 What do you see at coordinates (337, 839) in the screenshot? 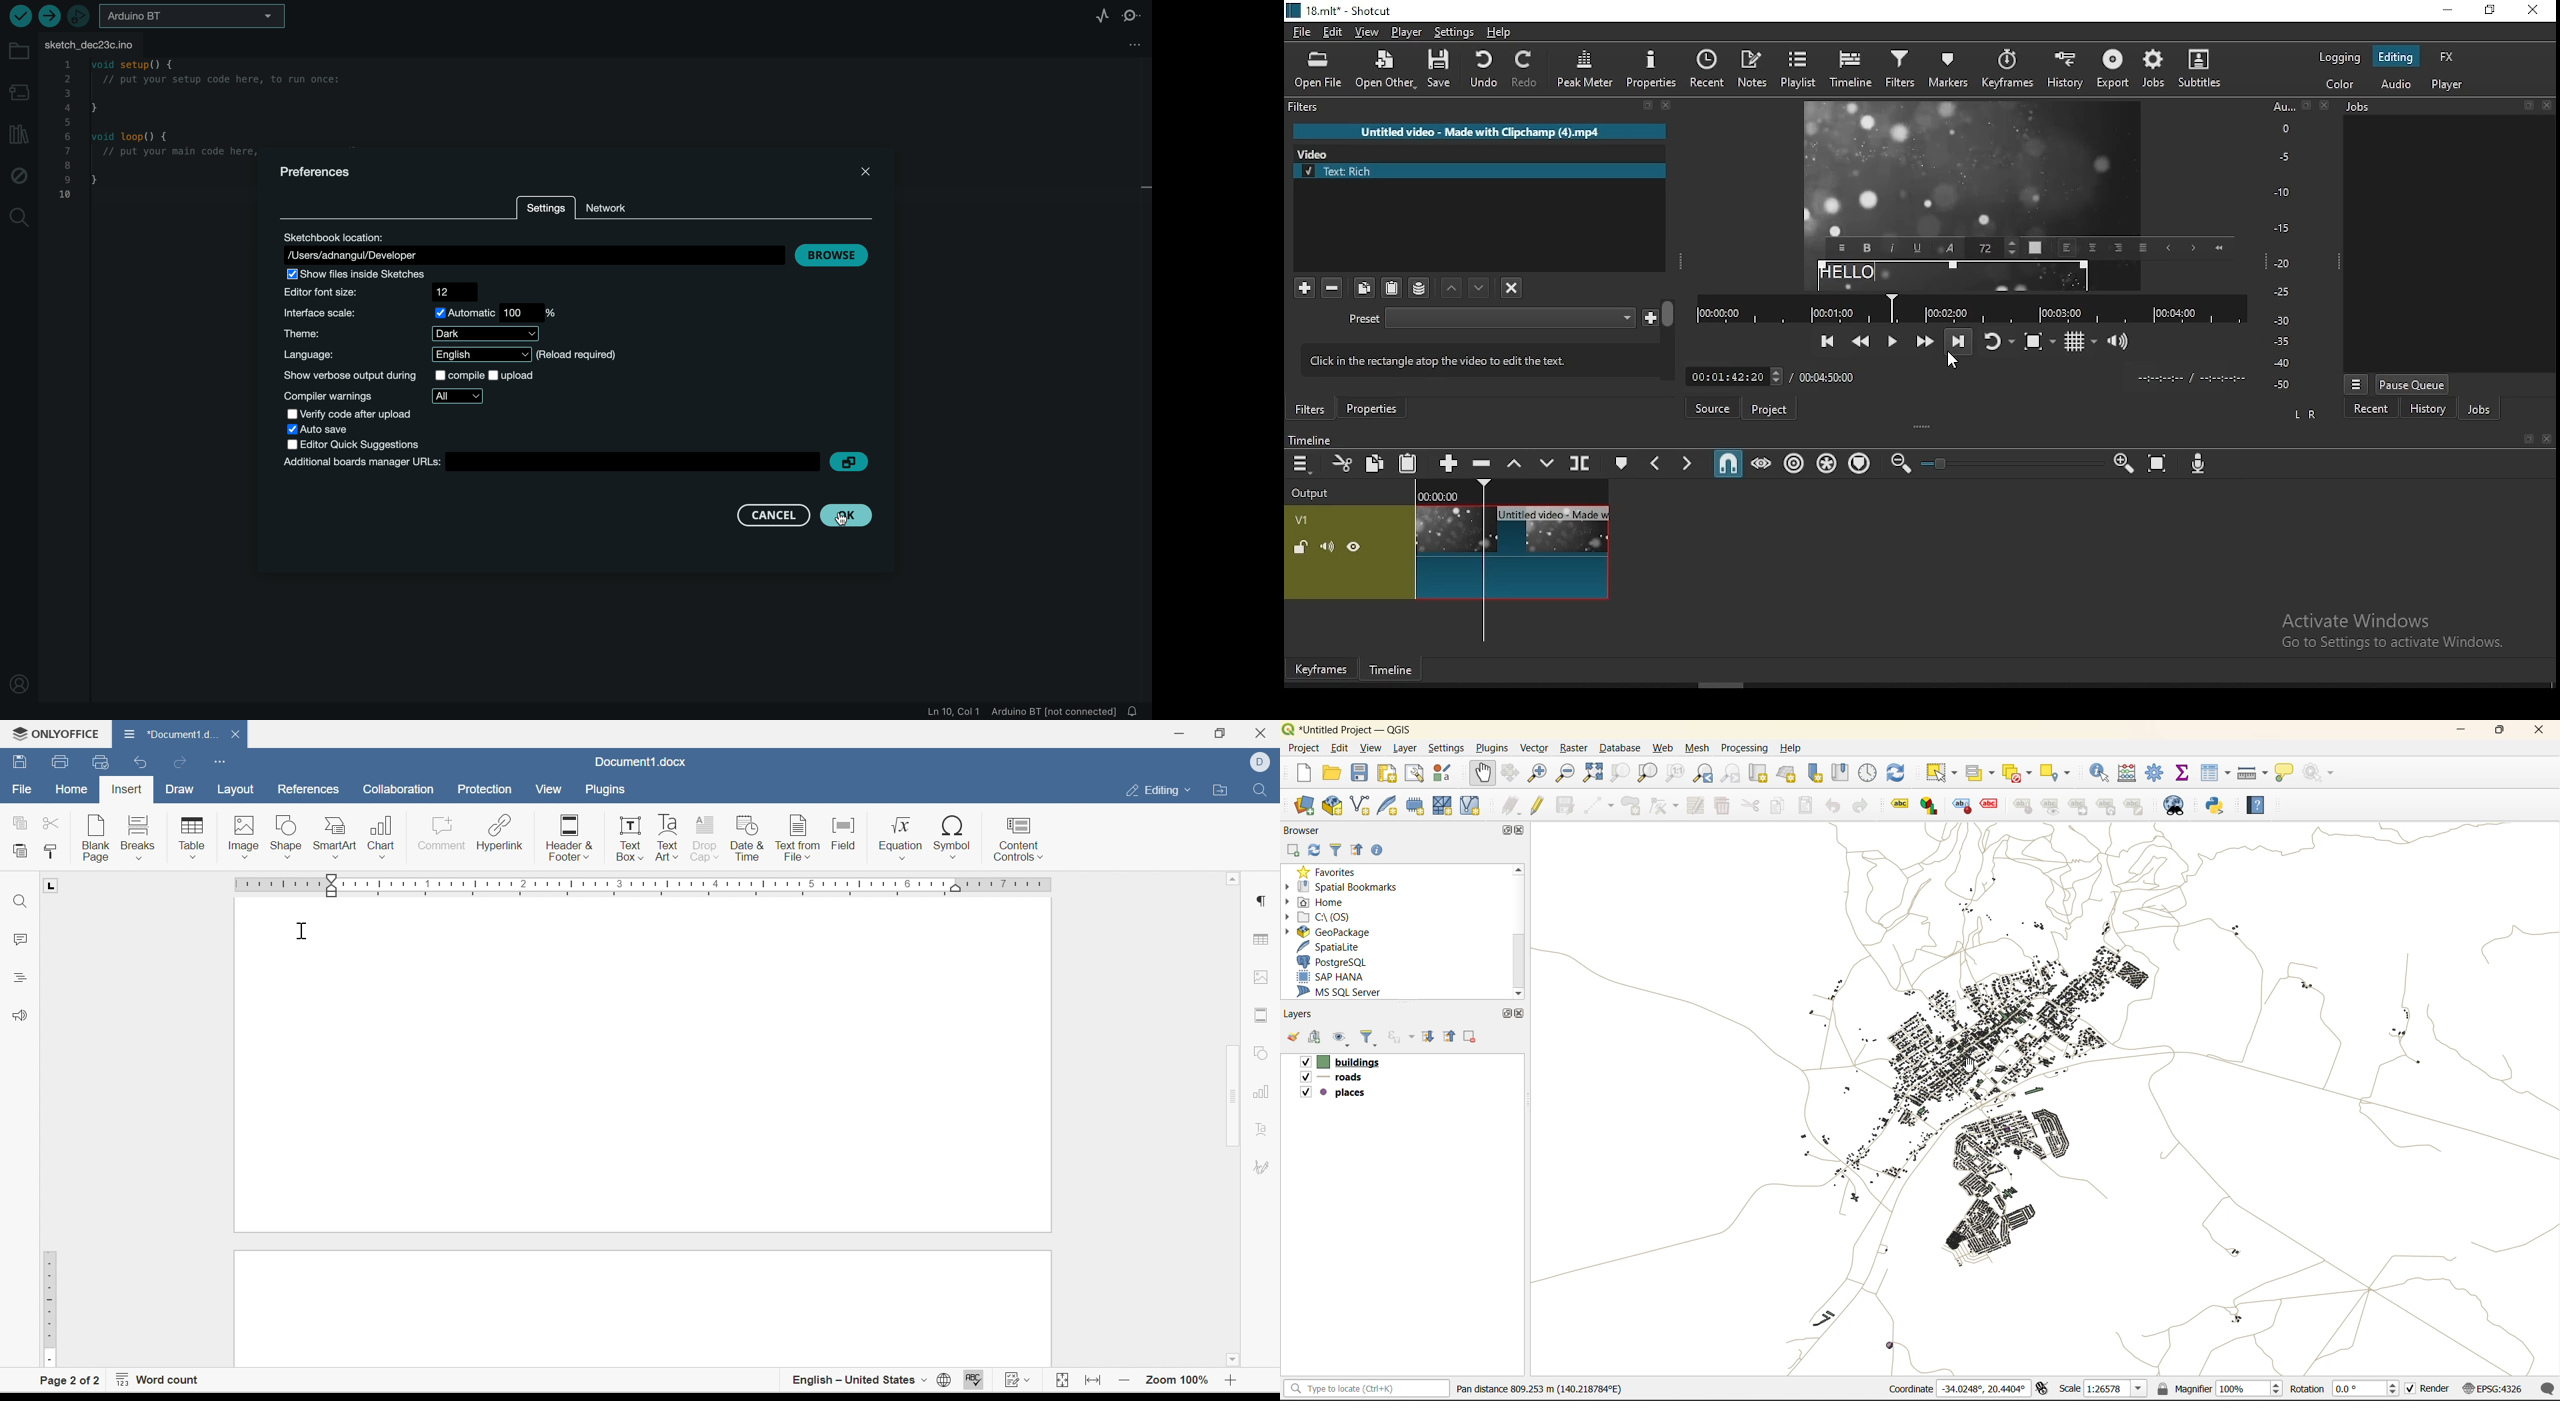
I see `Smart art` at bounding box center [337, 839].